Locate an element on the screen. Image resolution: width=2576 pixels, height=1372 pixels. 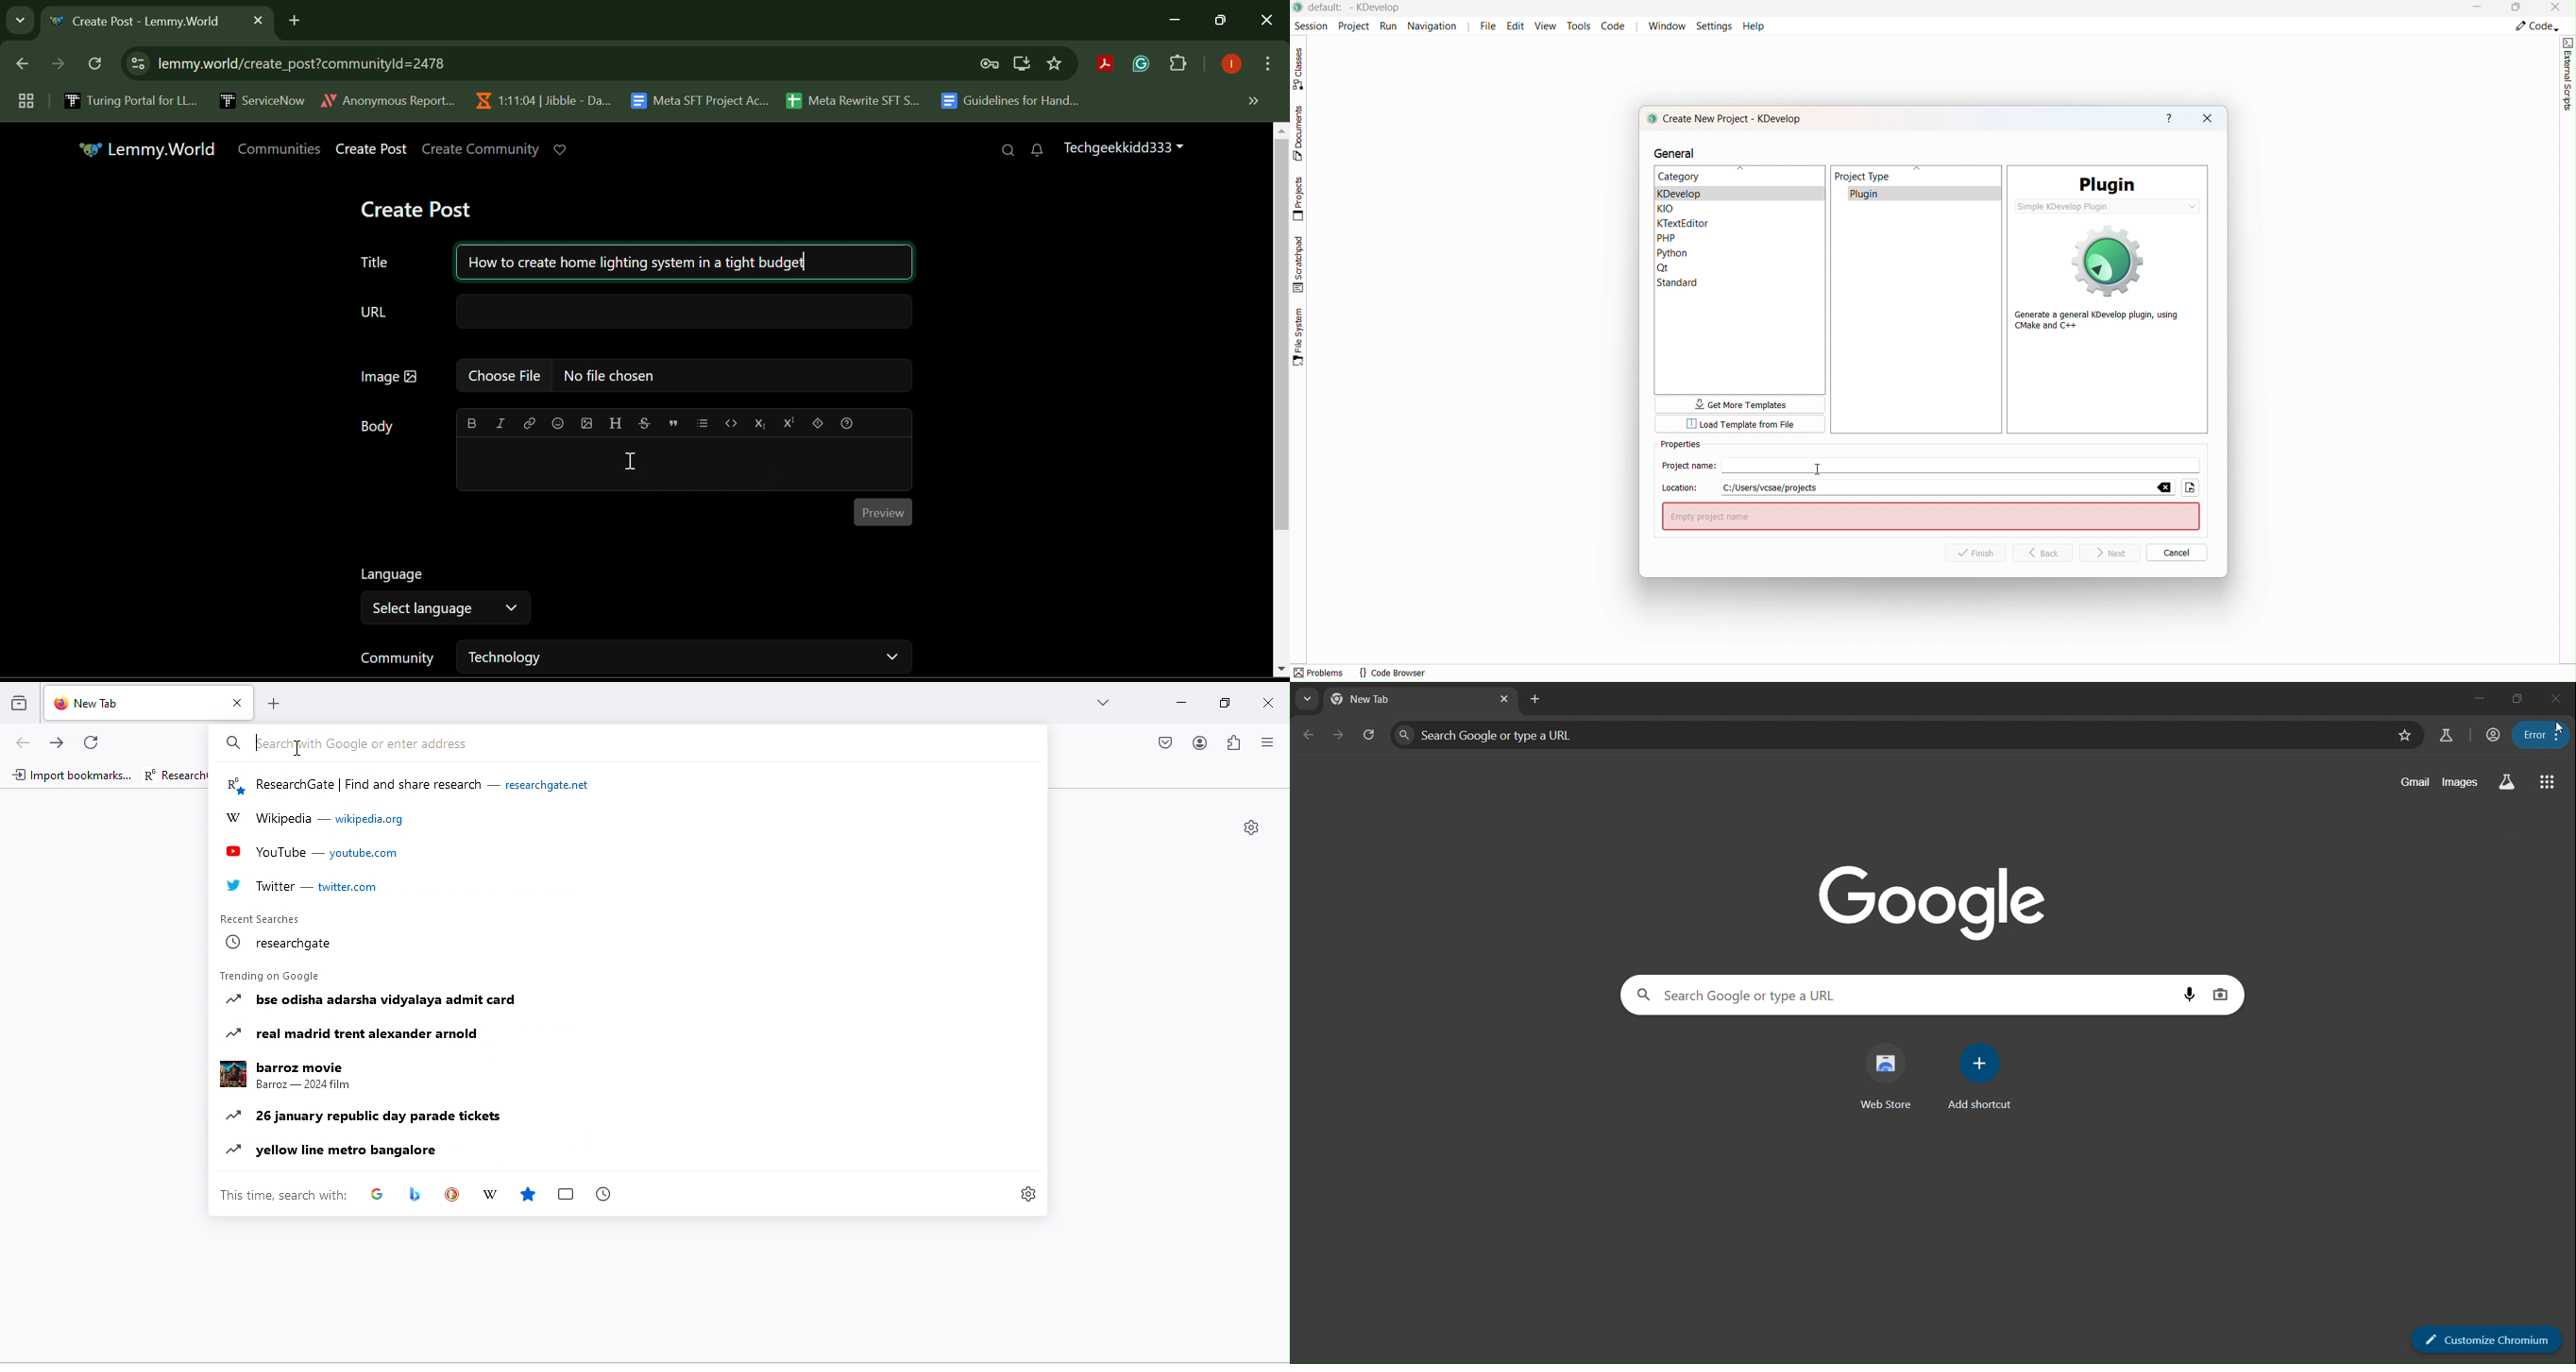
Community Selection Filter  is located at coordinates (634, 657).